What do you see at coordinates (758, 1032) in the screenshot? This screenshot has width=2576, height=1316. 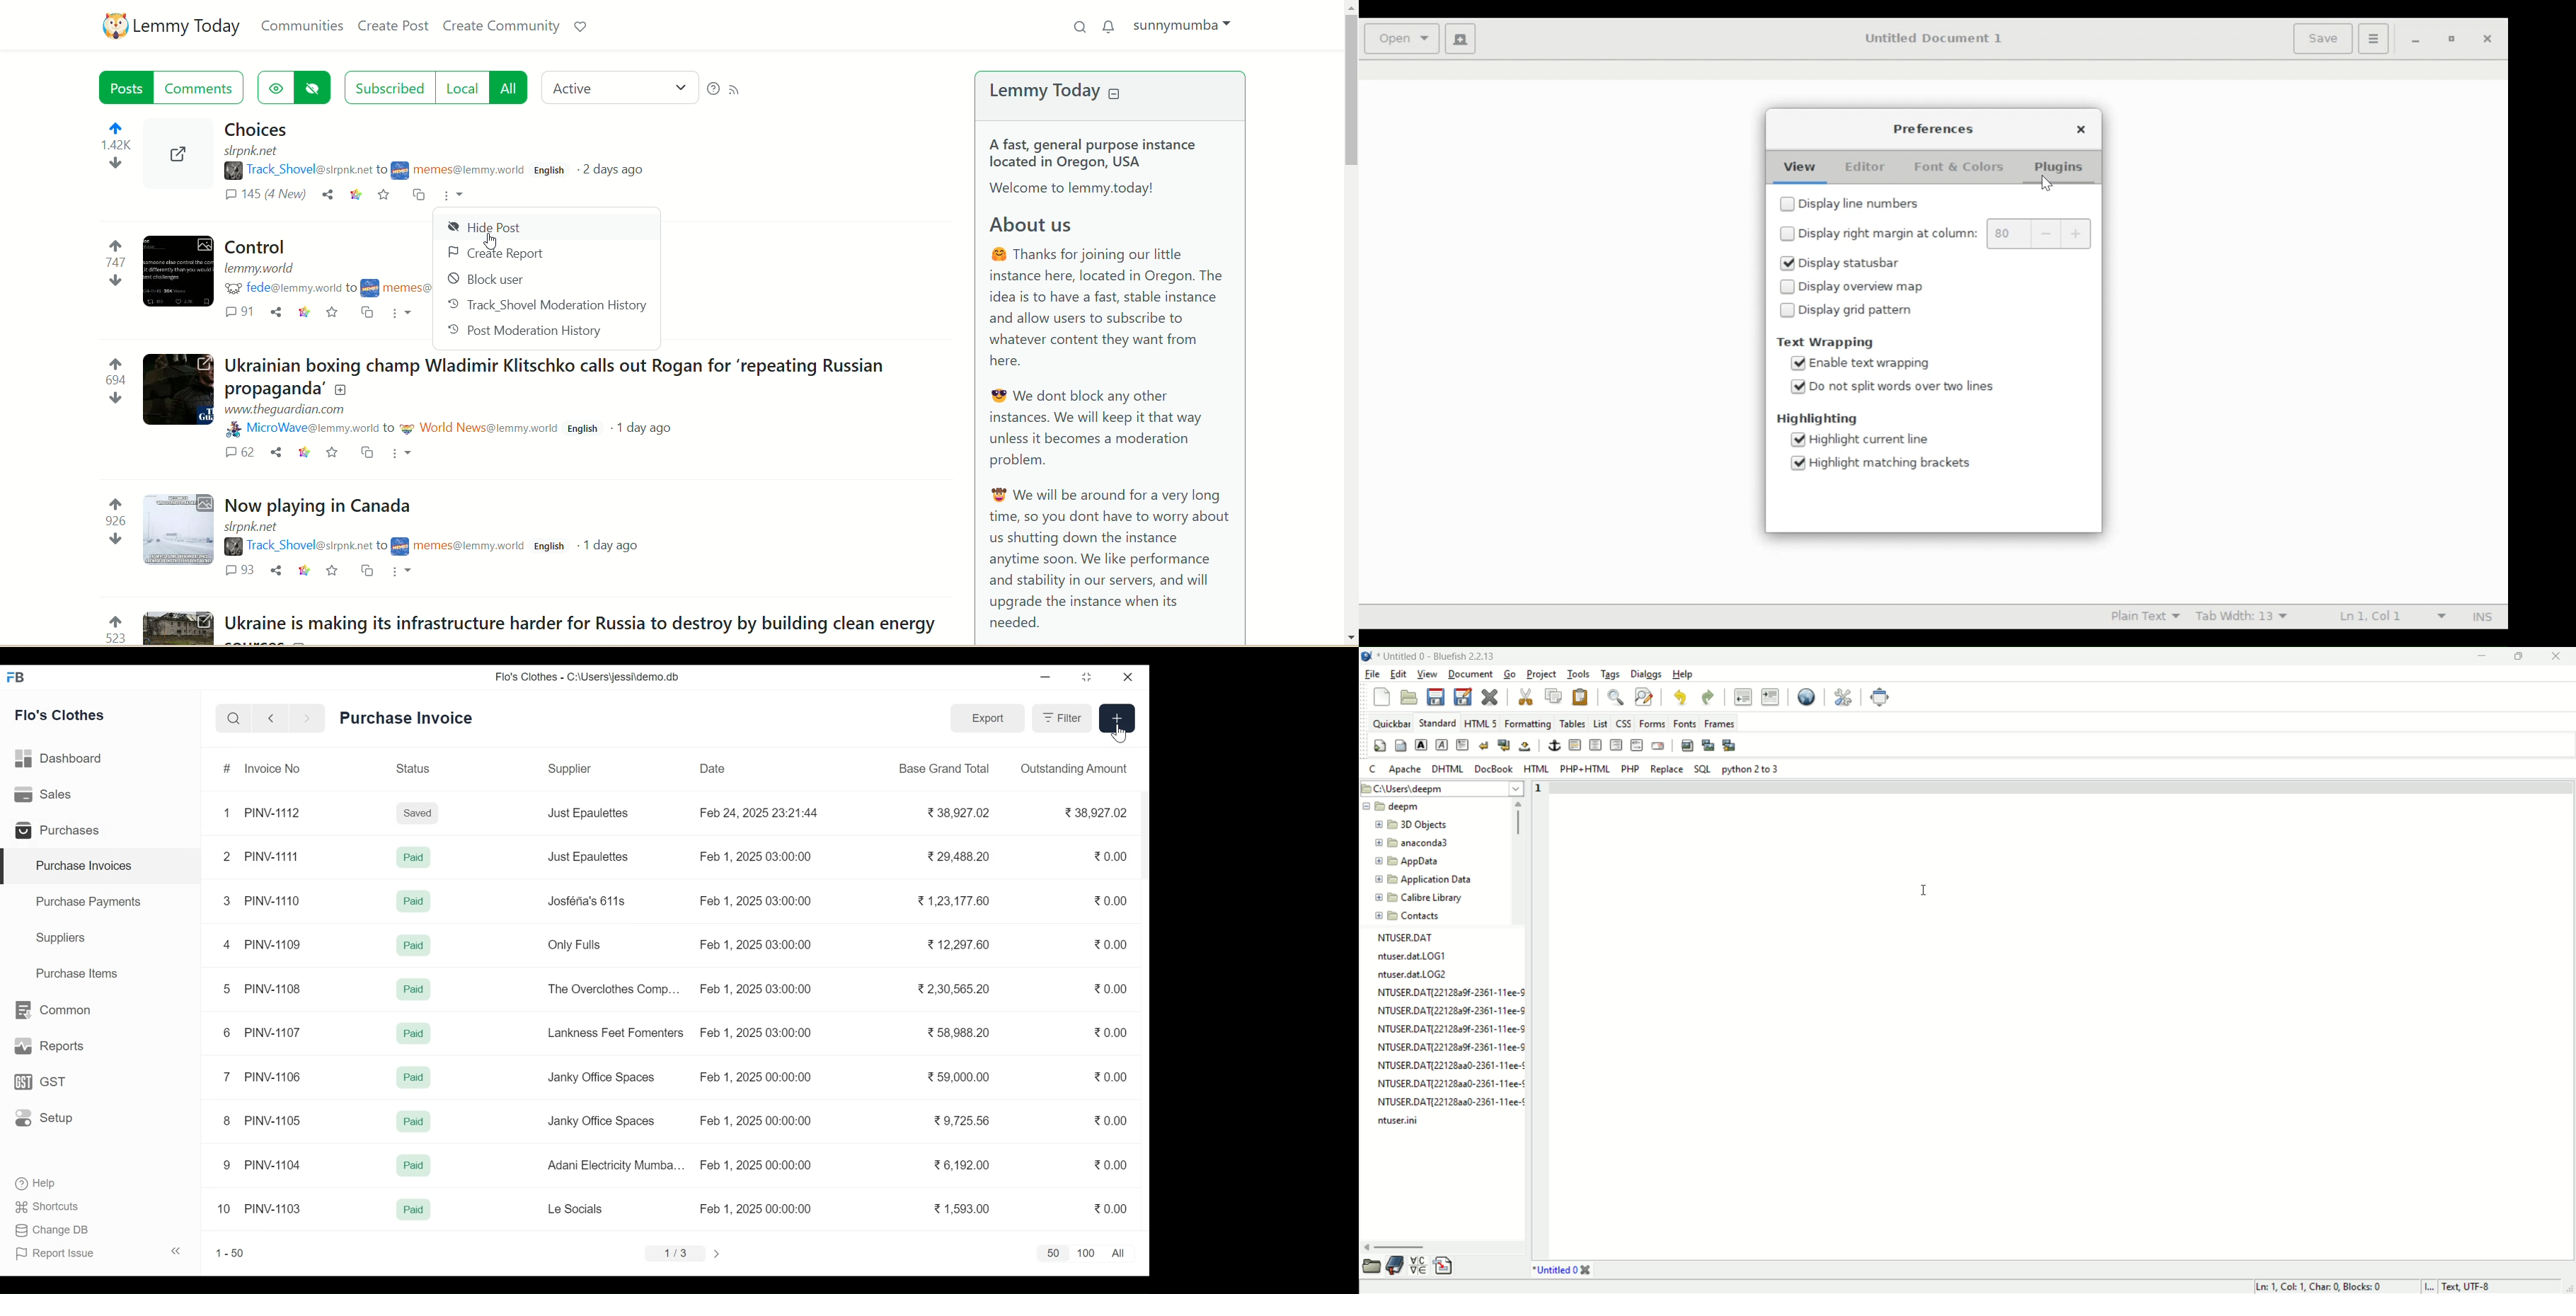 I see `Feb 1, 2025 03:00:00` at bounding box center [758, 1032].